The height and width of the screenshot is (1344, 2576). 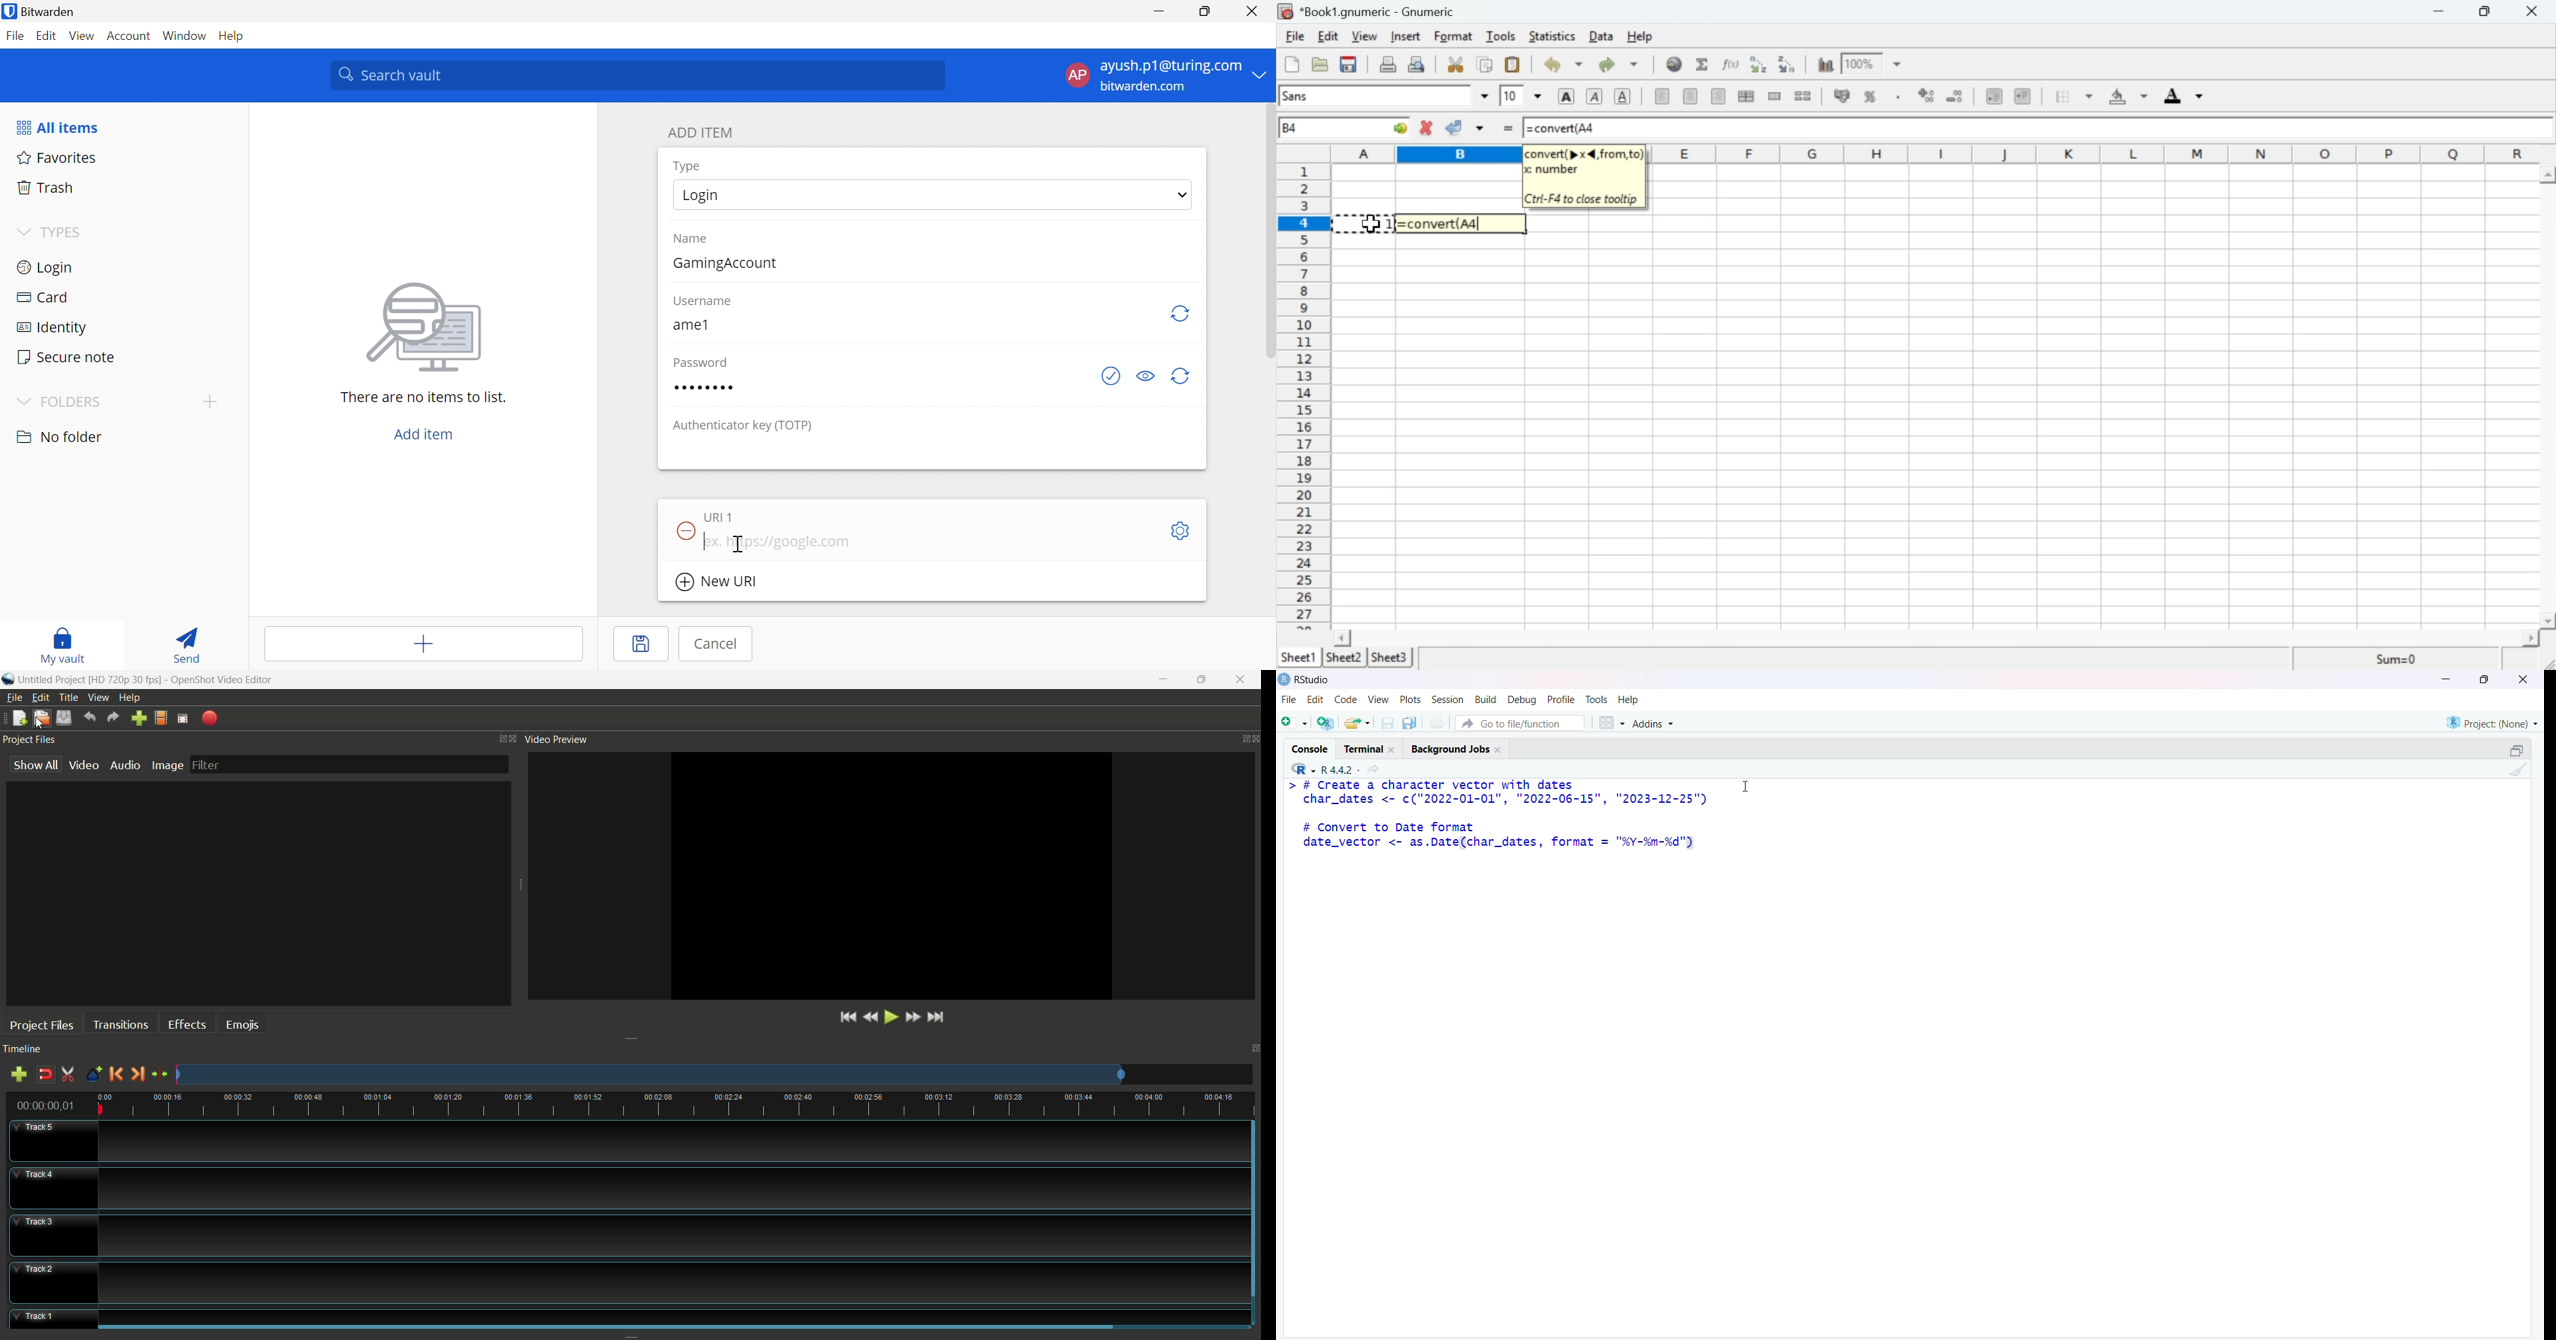 What do you see at coordinates (1597, 699) in the screenshot?
I see `Tools` at bounding box center [1597, 699].